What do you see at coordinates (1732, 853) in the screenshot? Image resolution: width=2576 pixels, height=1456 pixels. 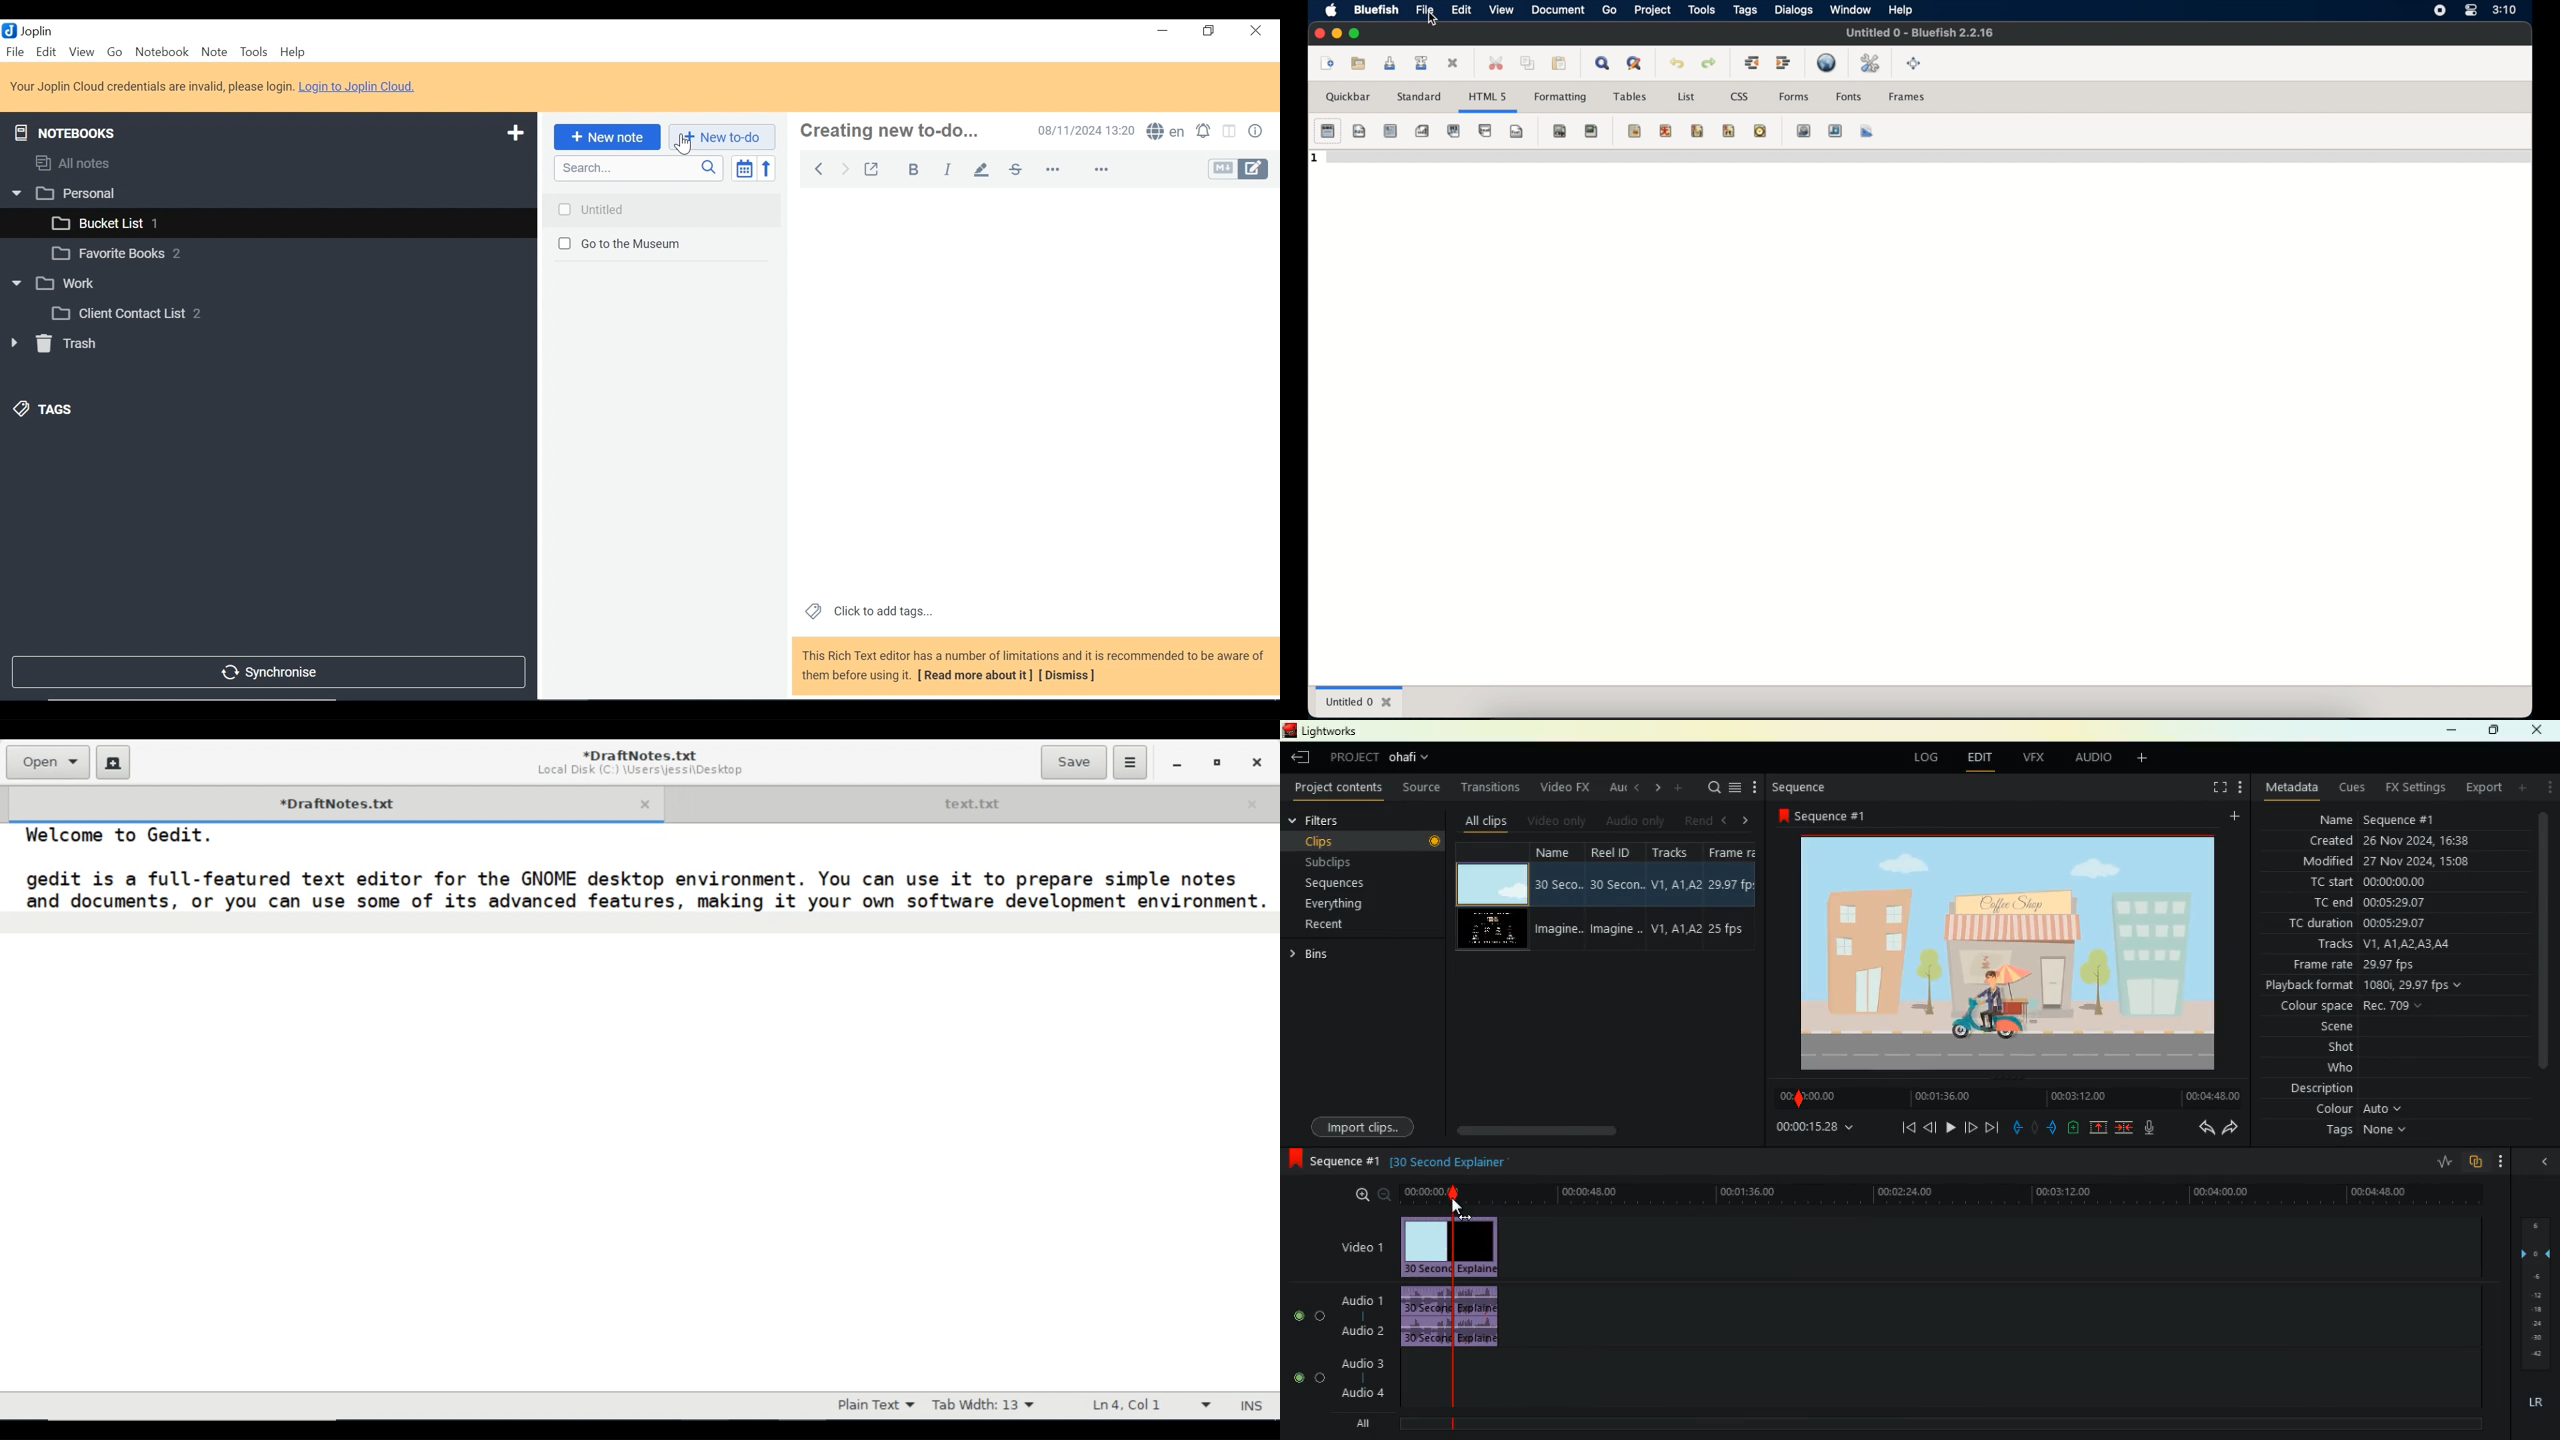 I see `Frame ` at bounding box center [1732, 853].